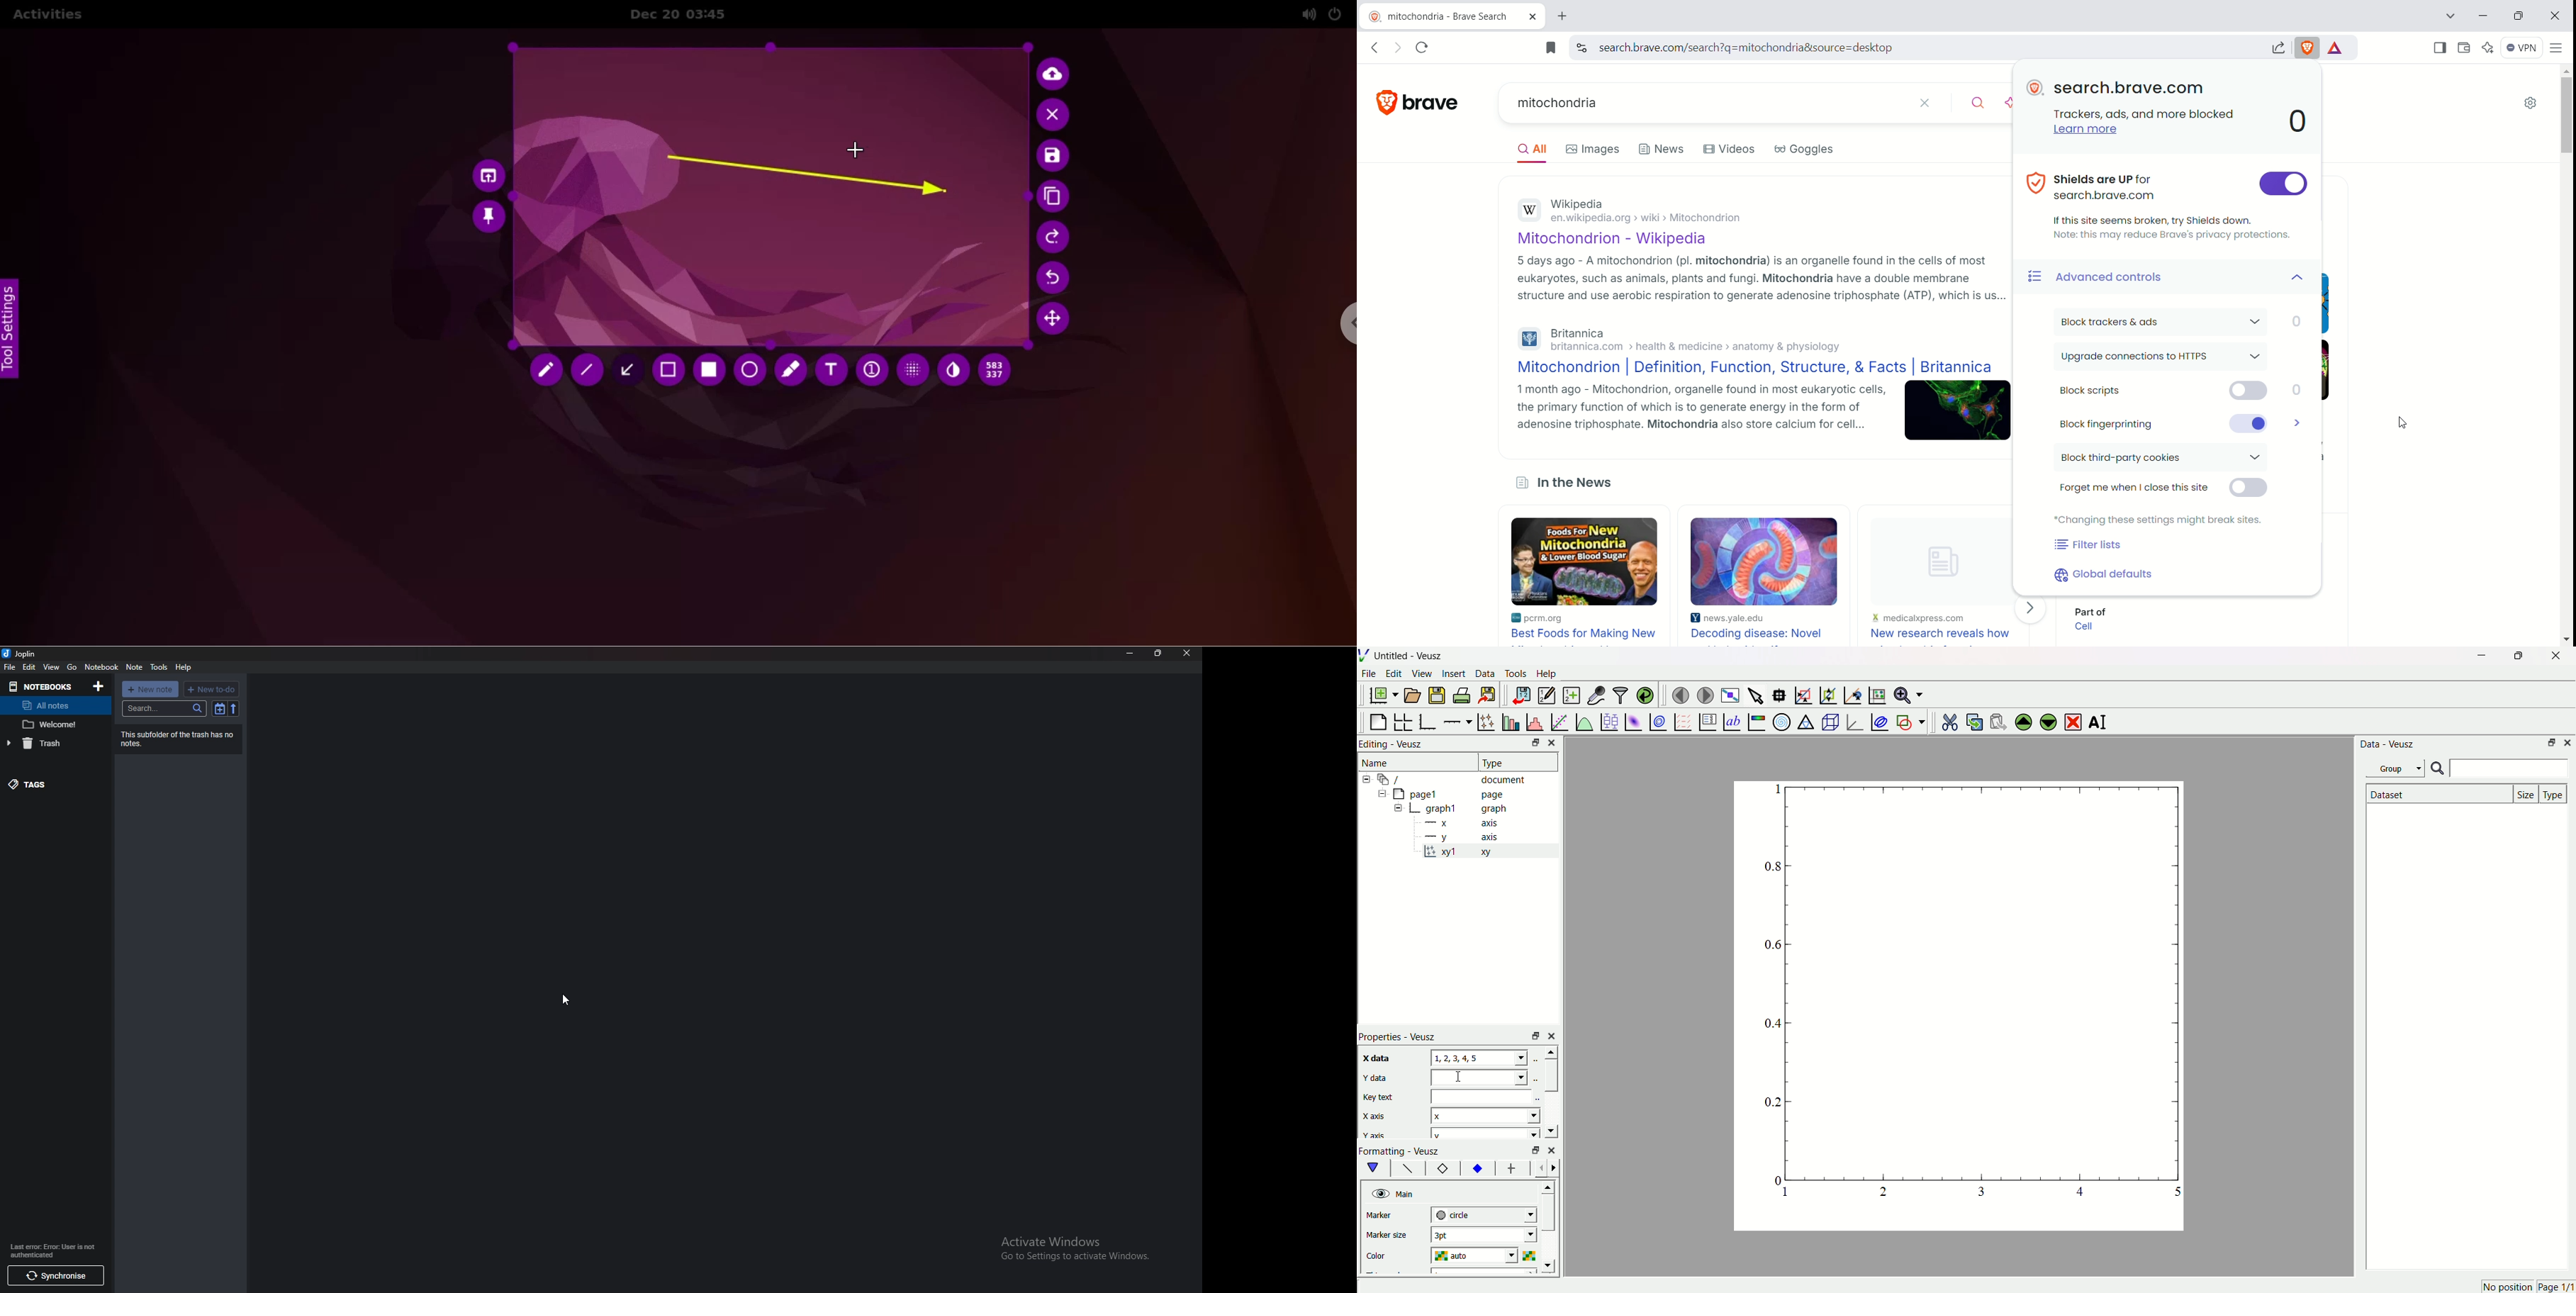 Image resolution: width=2576 pixels, height=1316 pixels. Describe the element at coordinates (9, 666) in the screenshot. I see `file` at that location.